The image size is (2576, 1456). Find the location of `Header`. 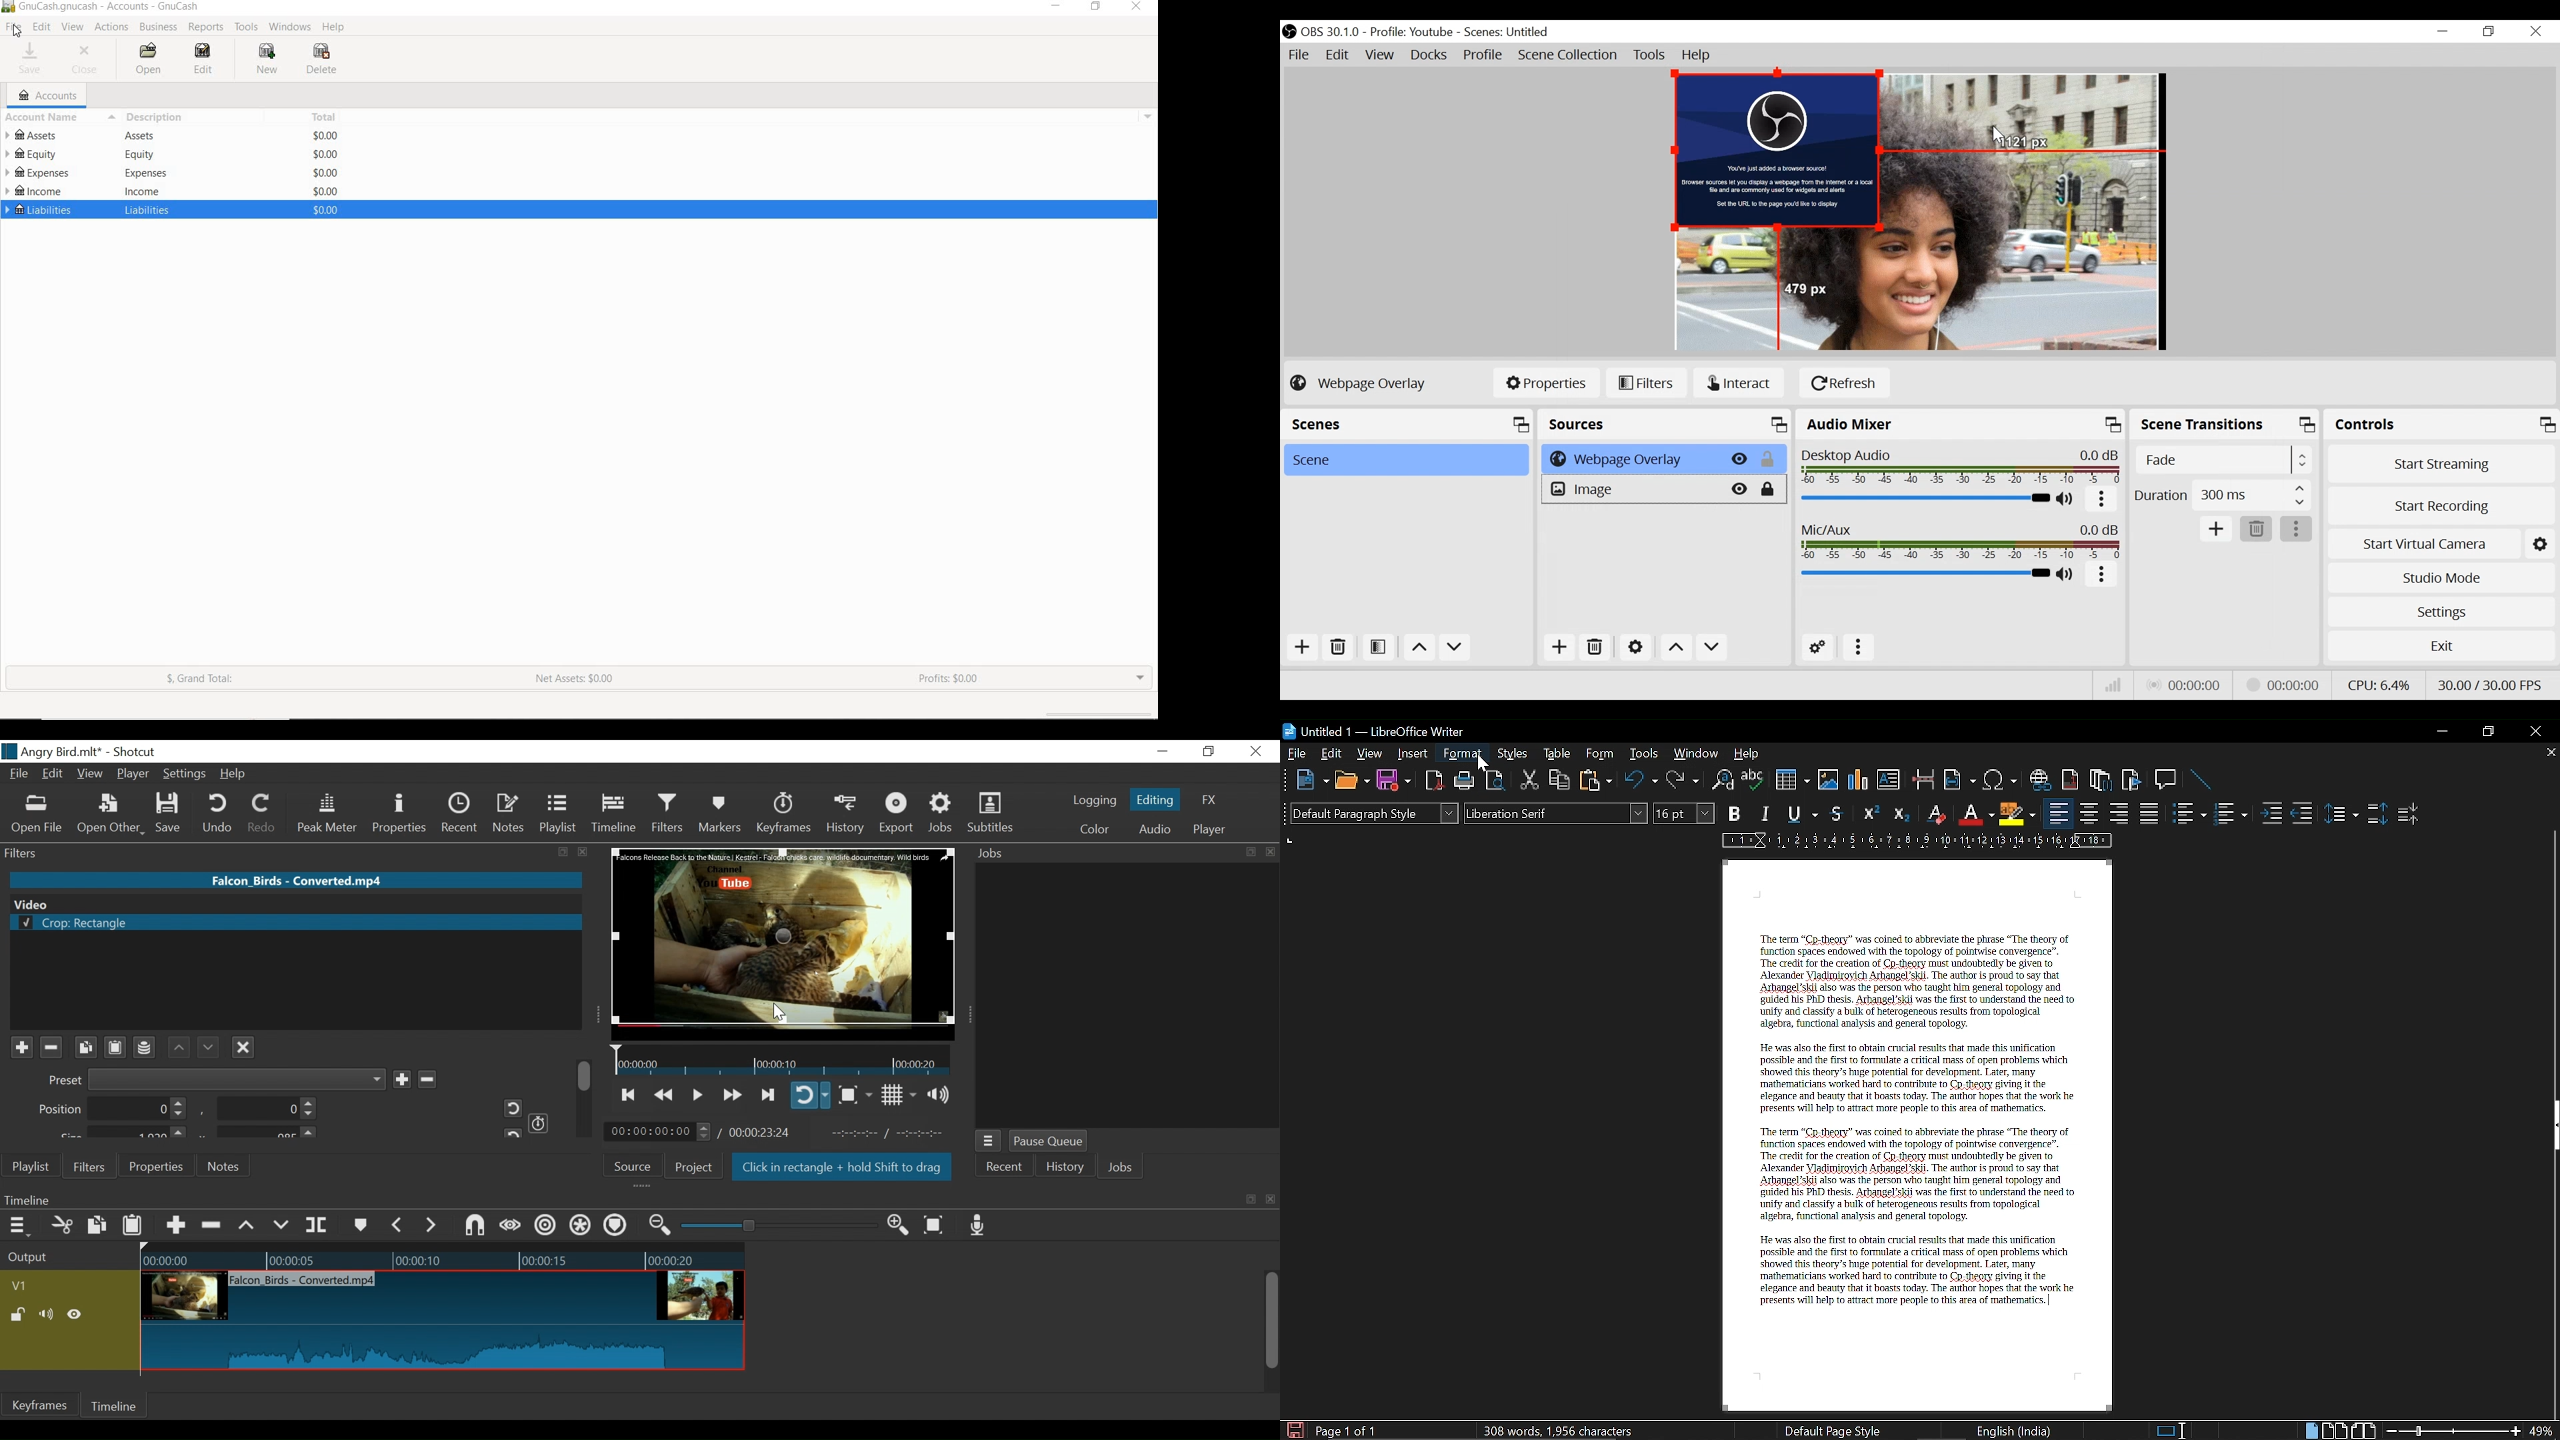

Header is located at coordinates (1914, 880).